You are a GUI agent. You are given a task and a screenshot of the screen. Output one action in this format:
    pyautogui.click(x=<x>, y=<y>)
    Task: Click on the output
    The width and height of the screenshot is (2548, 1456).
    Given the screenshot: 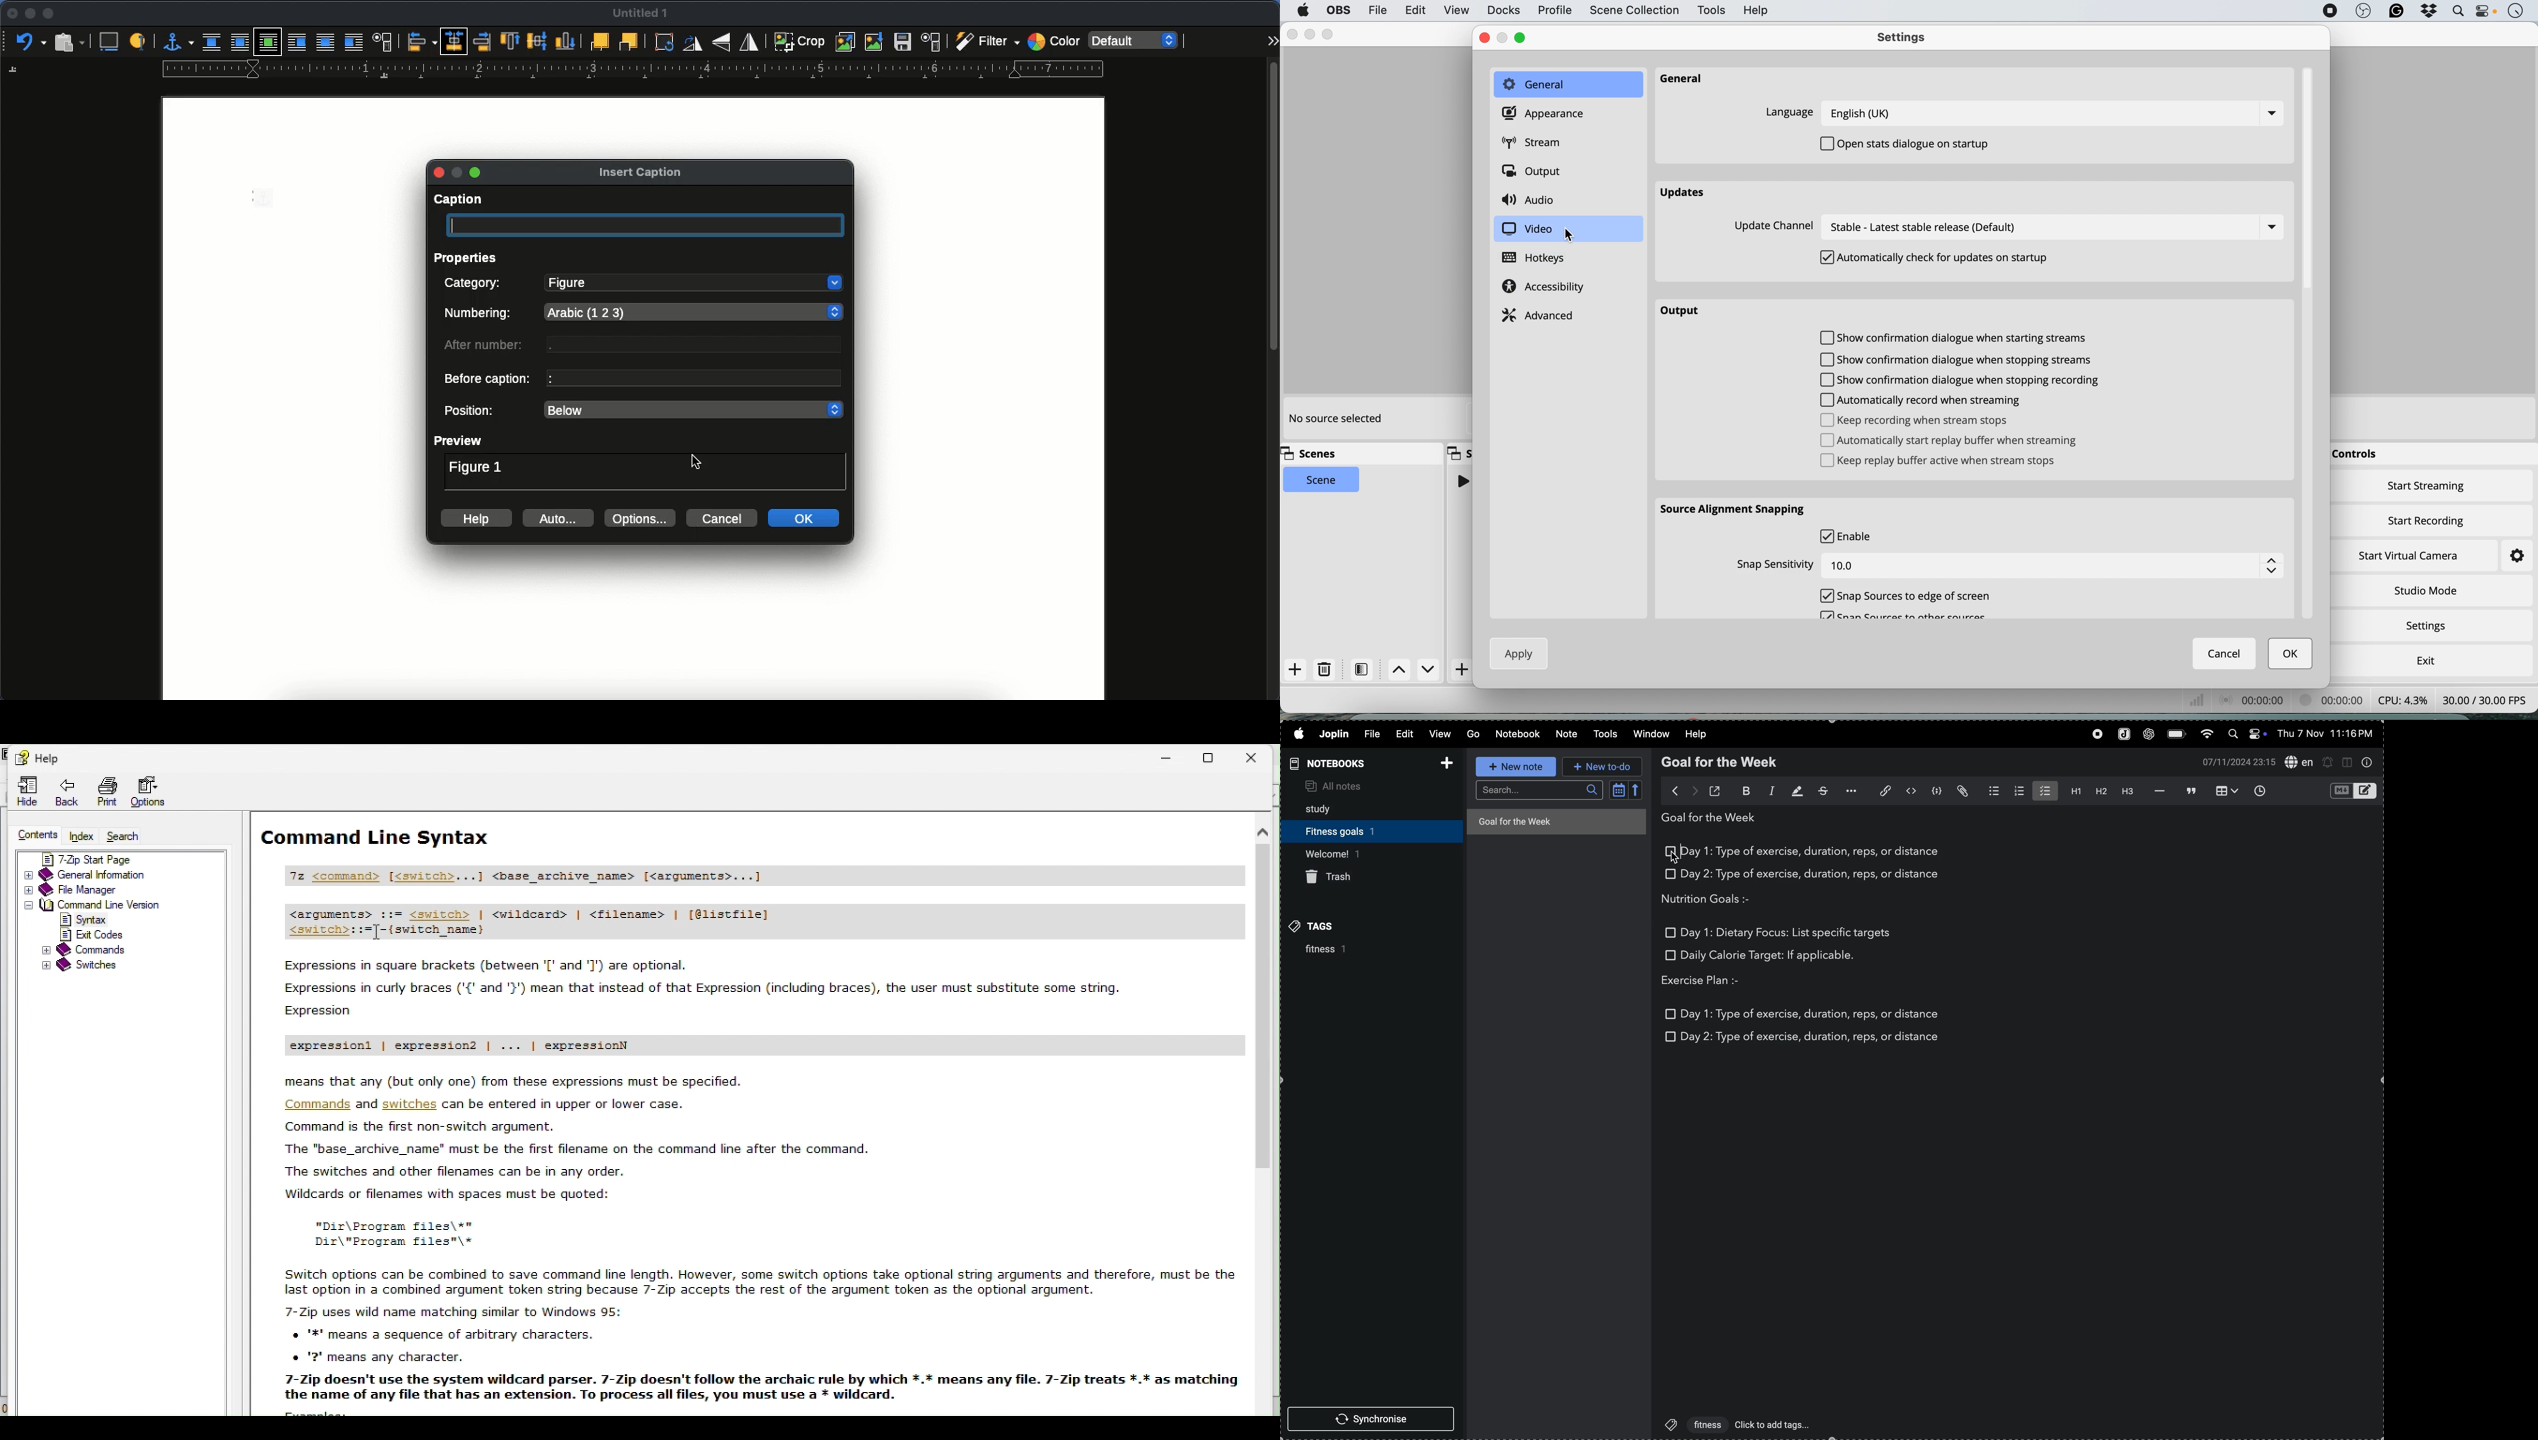 What is the action you would take?
    pyautogui.click(x=1686, y=311)
    